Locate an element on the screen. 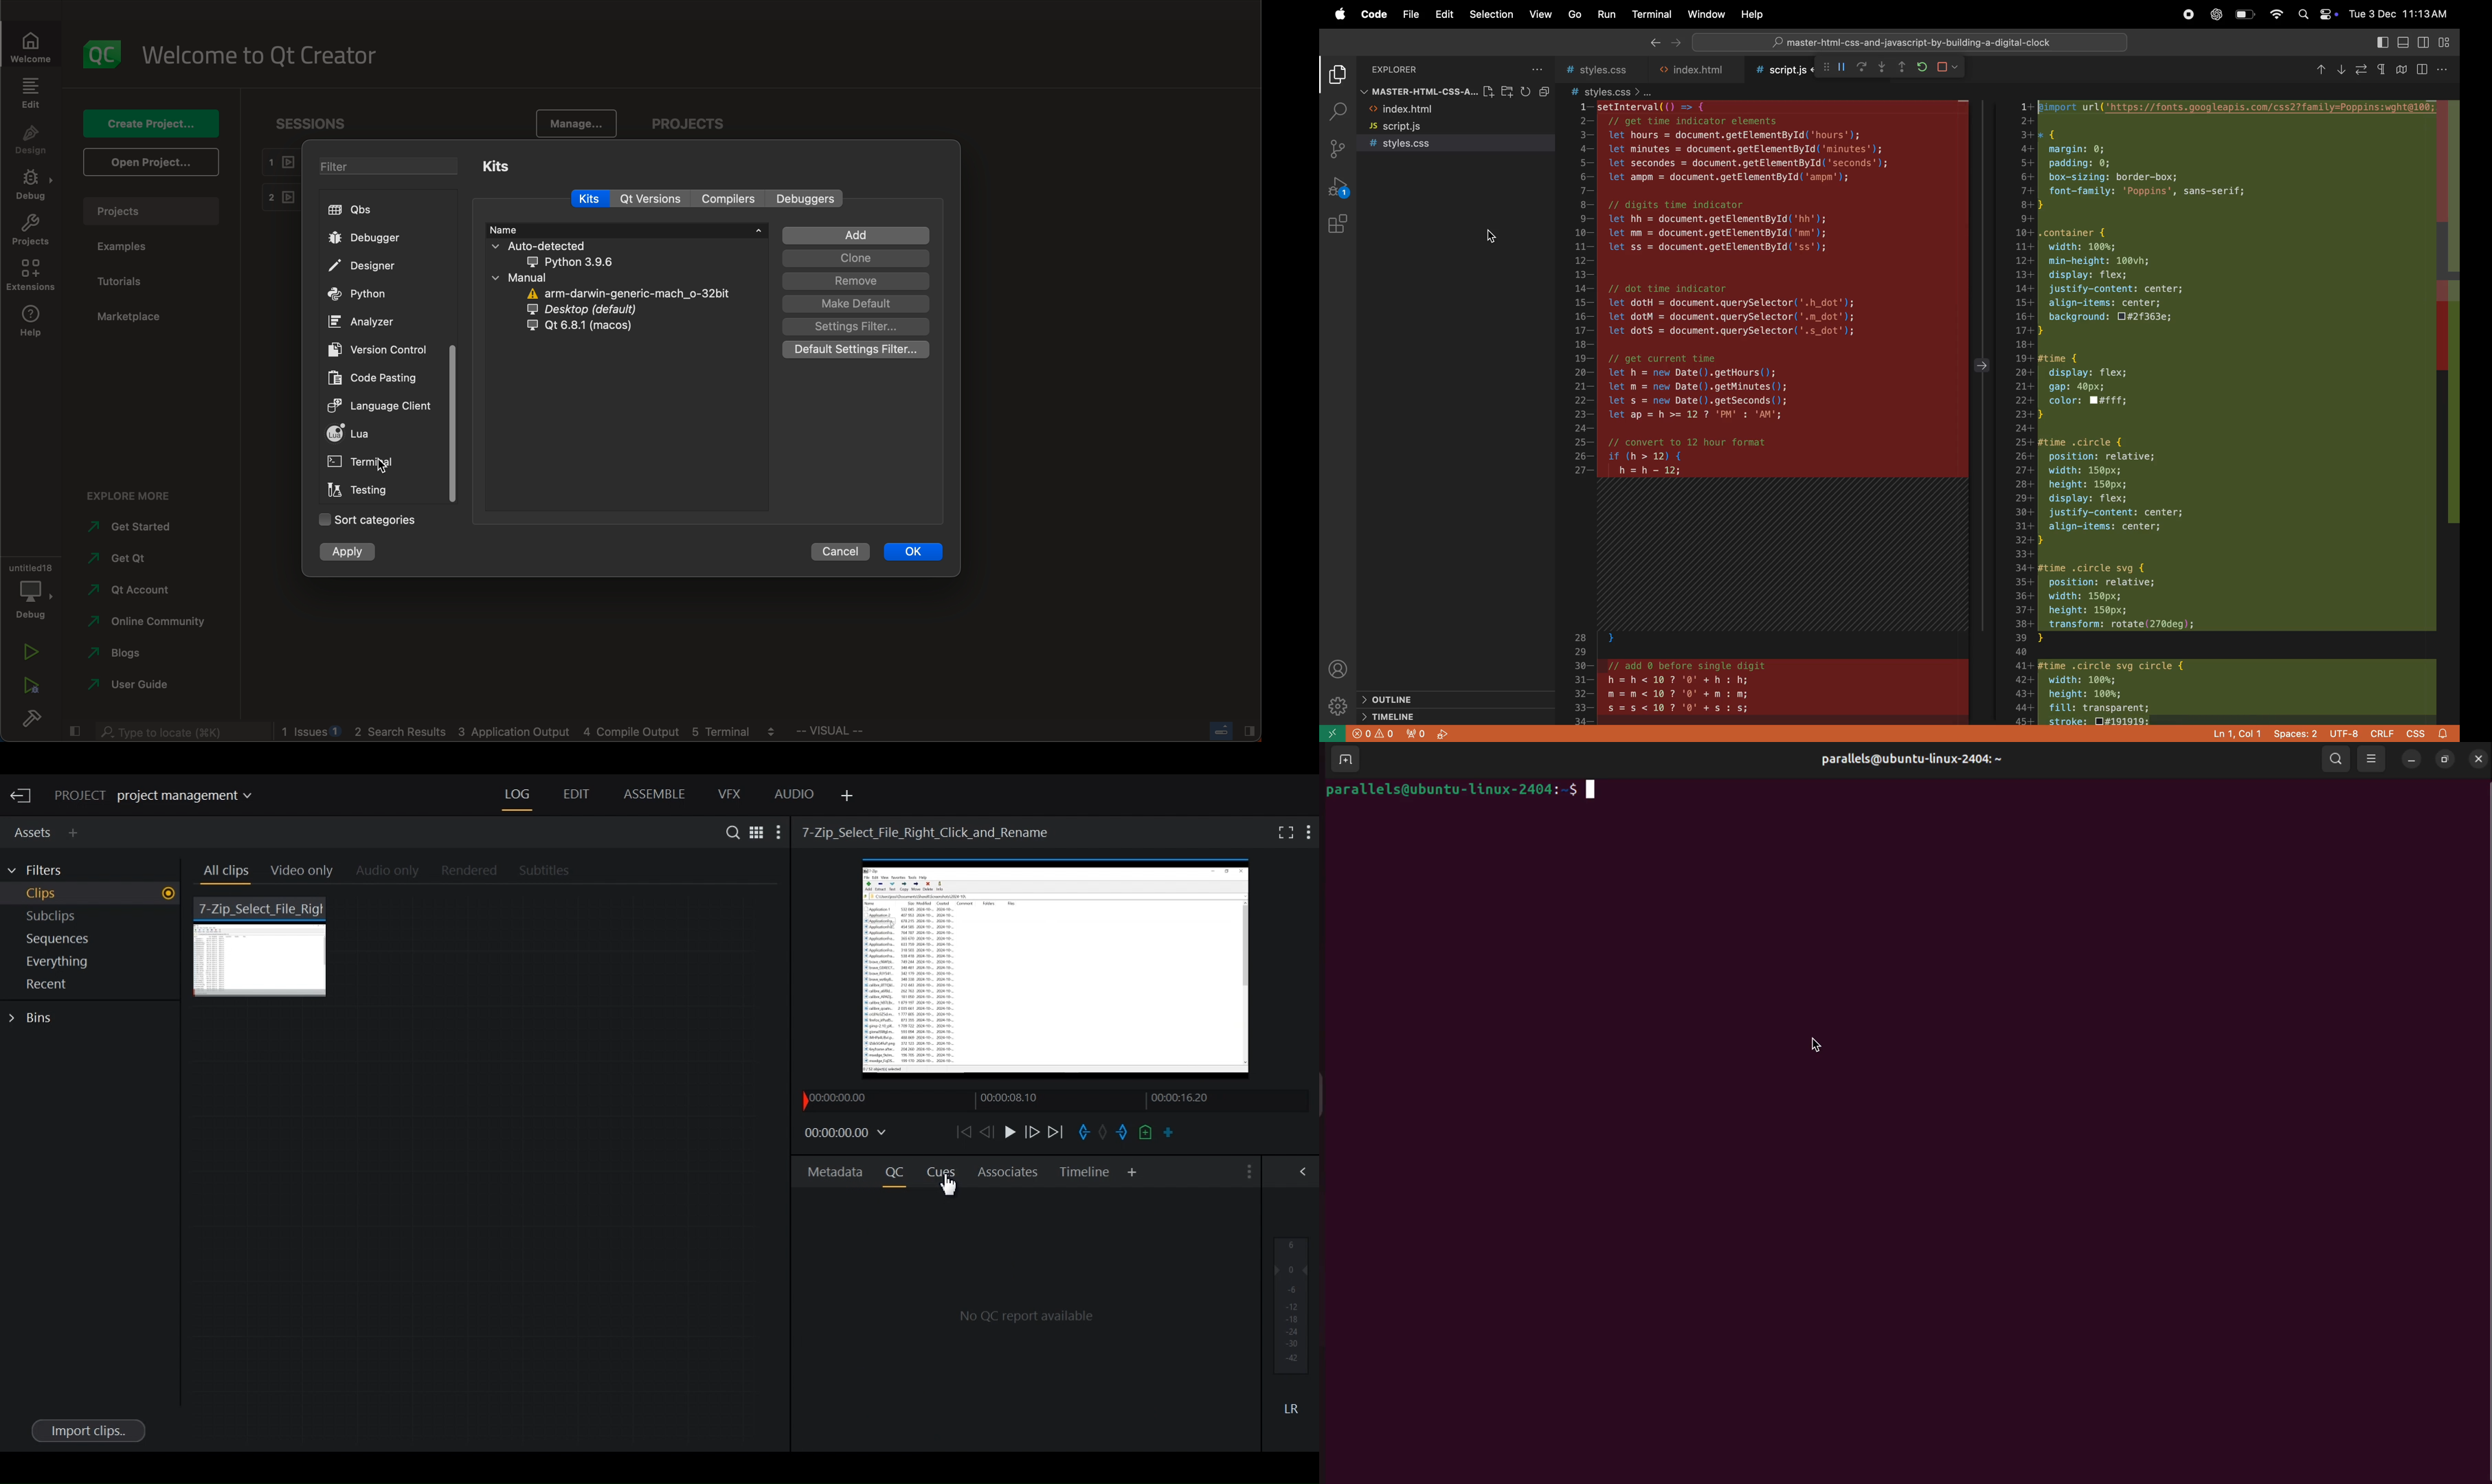 The height and width of the screenshot is (1484, 2492). examples is located at coordinates (132, 247).